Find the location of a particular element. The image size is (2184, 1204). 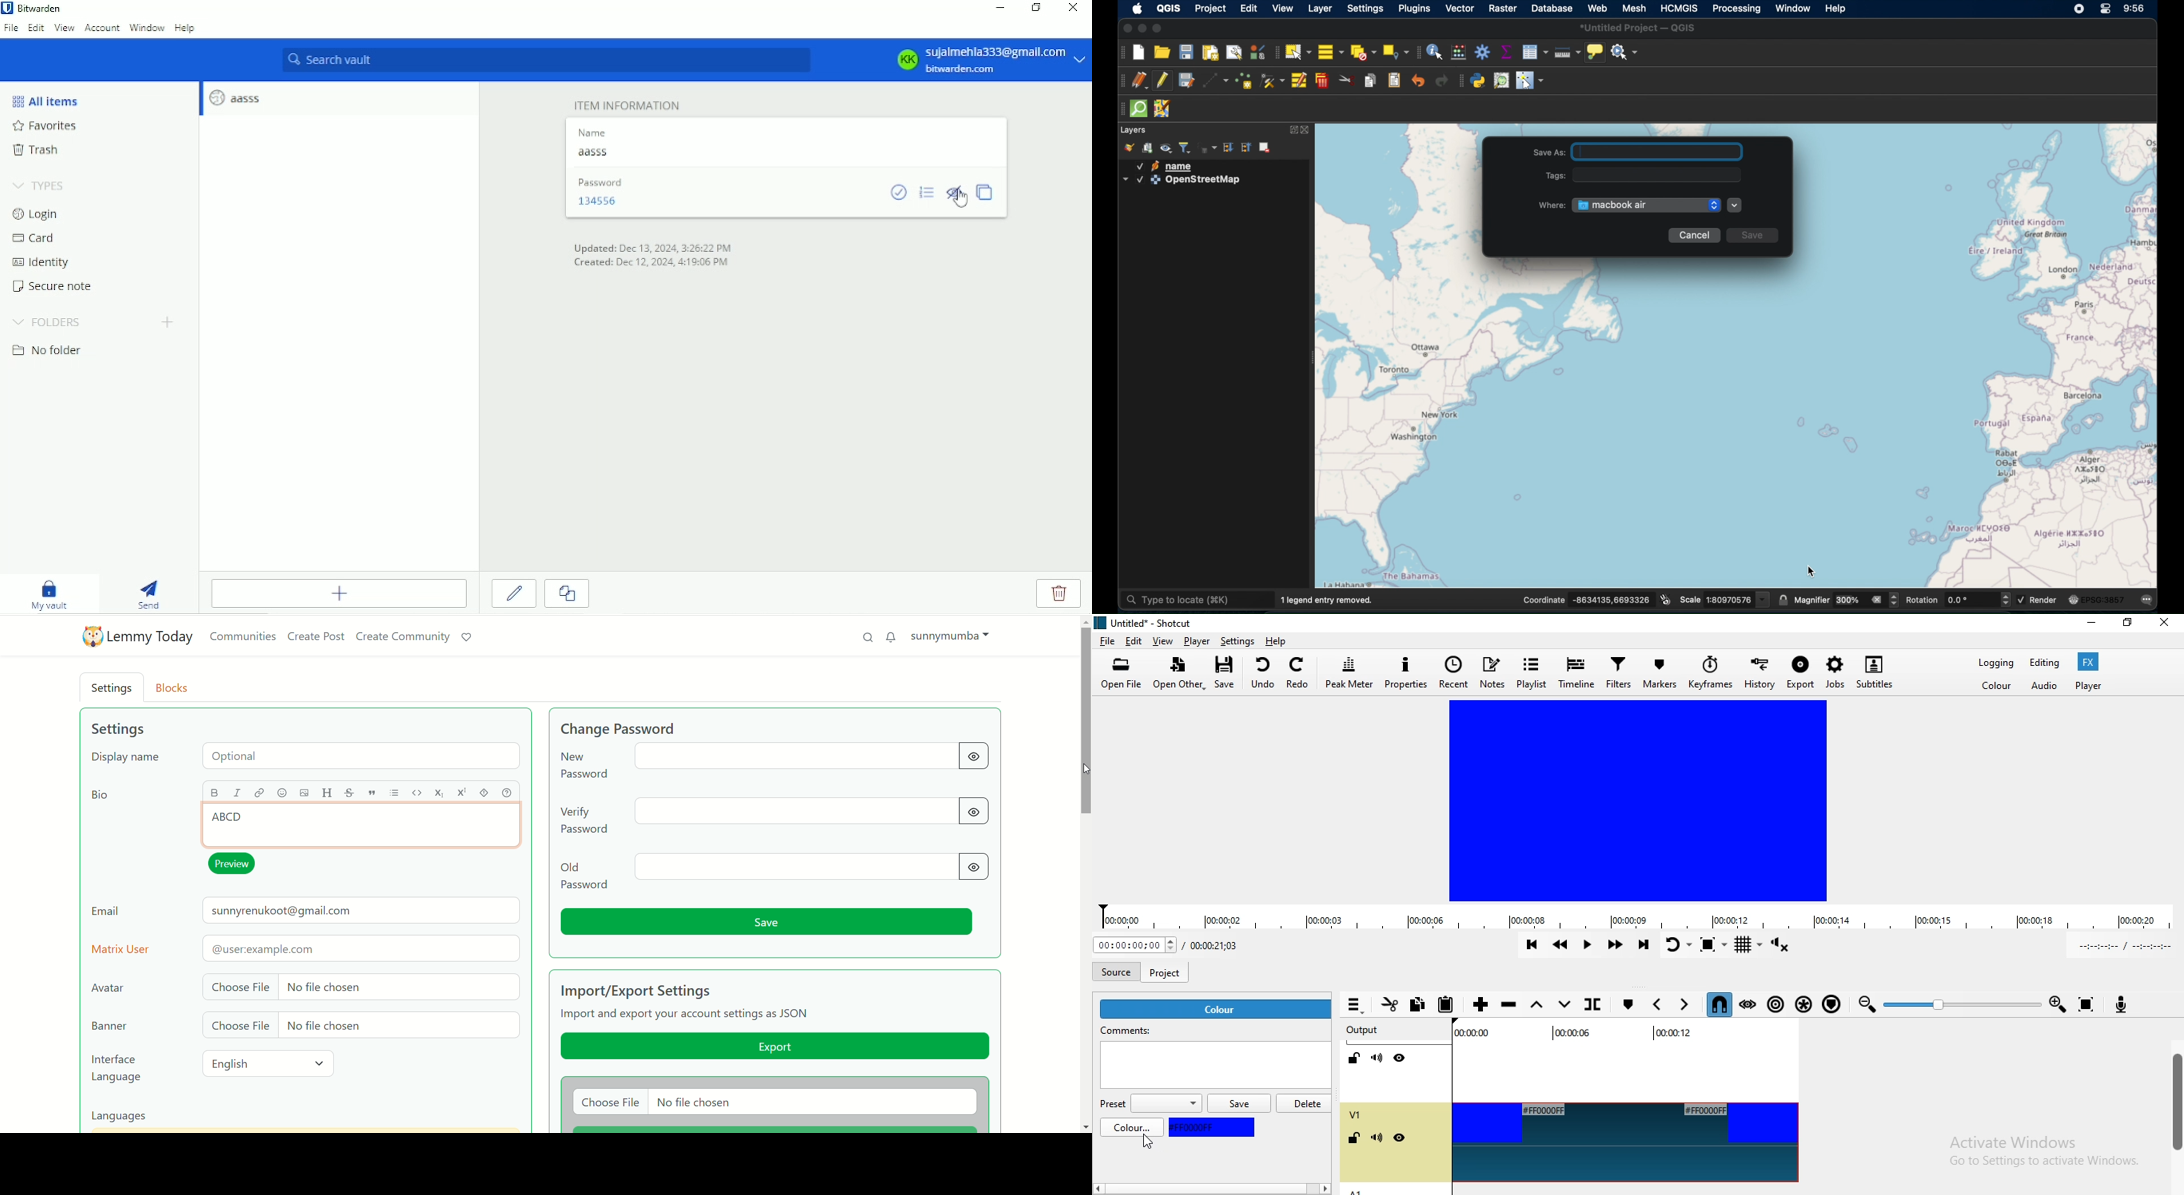

Edit is located at coordinates (36, 28).